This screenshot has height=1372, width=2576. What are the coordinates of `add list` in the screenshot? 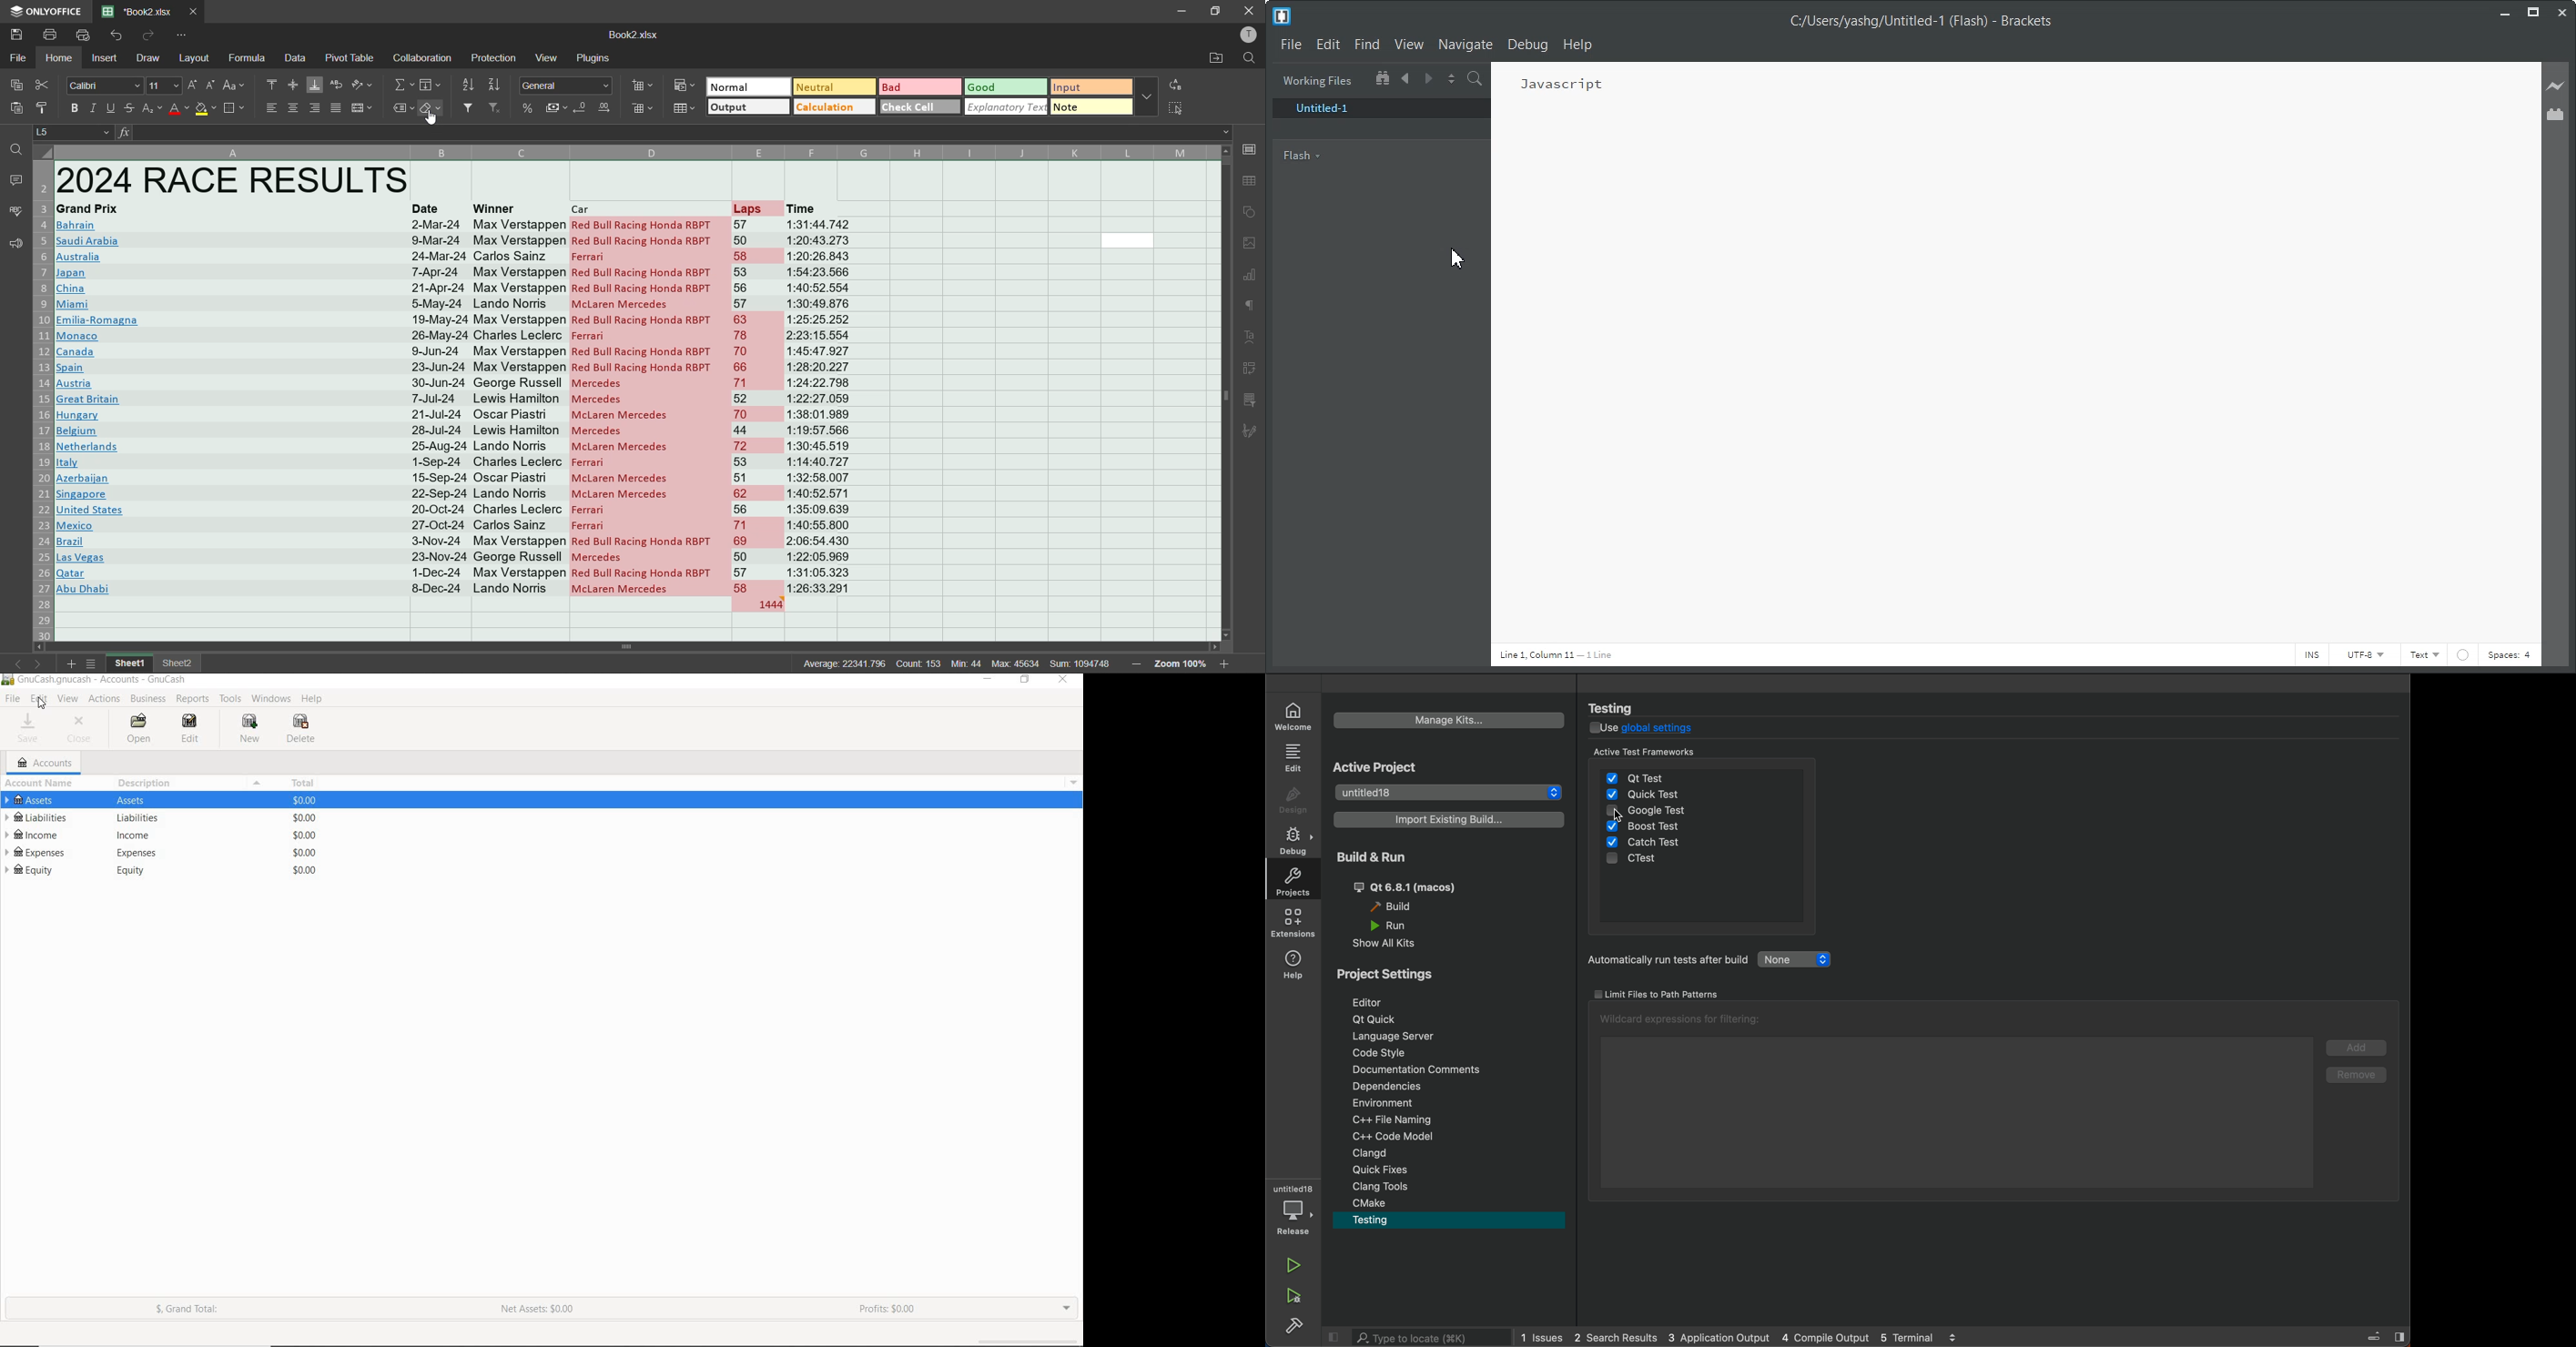 It's located at (71, 664).